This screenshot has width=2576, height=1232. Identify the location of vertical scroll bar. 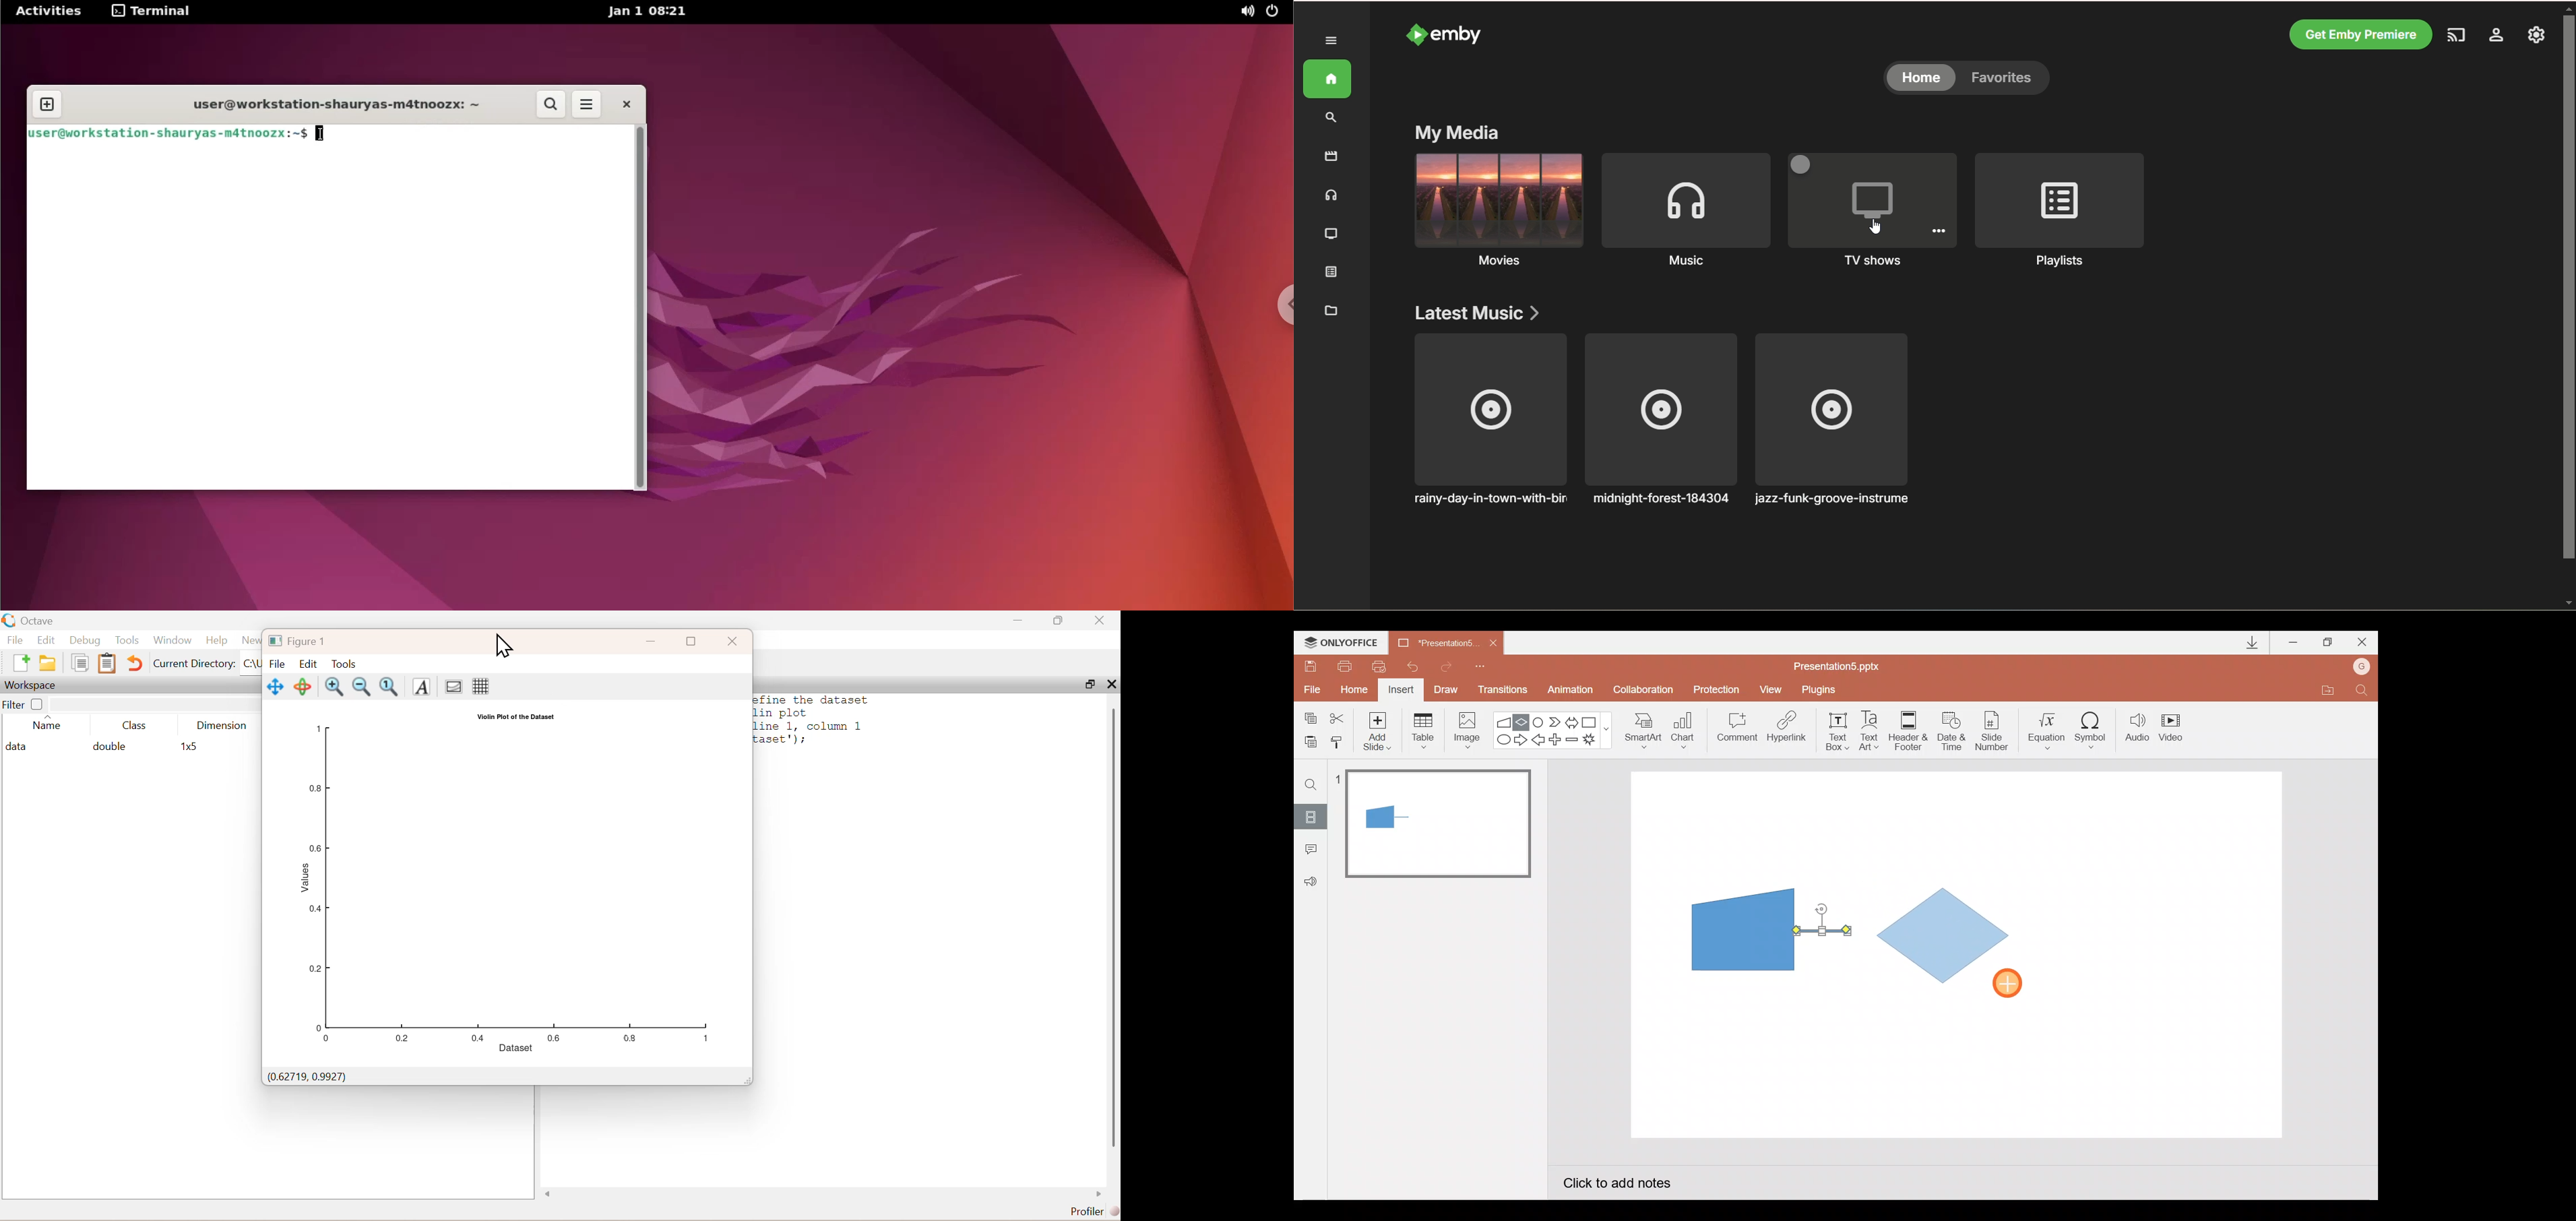
(2568, 307).